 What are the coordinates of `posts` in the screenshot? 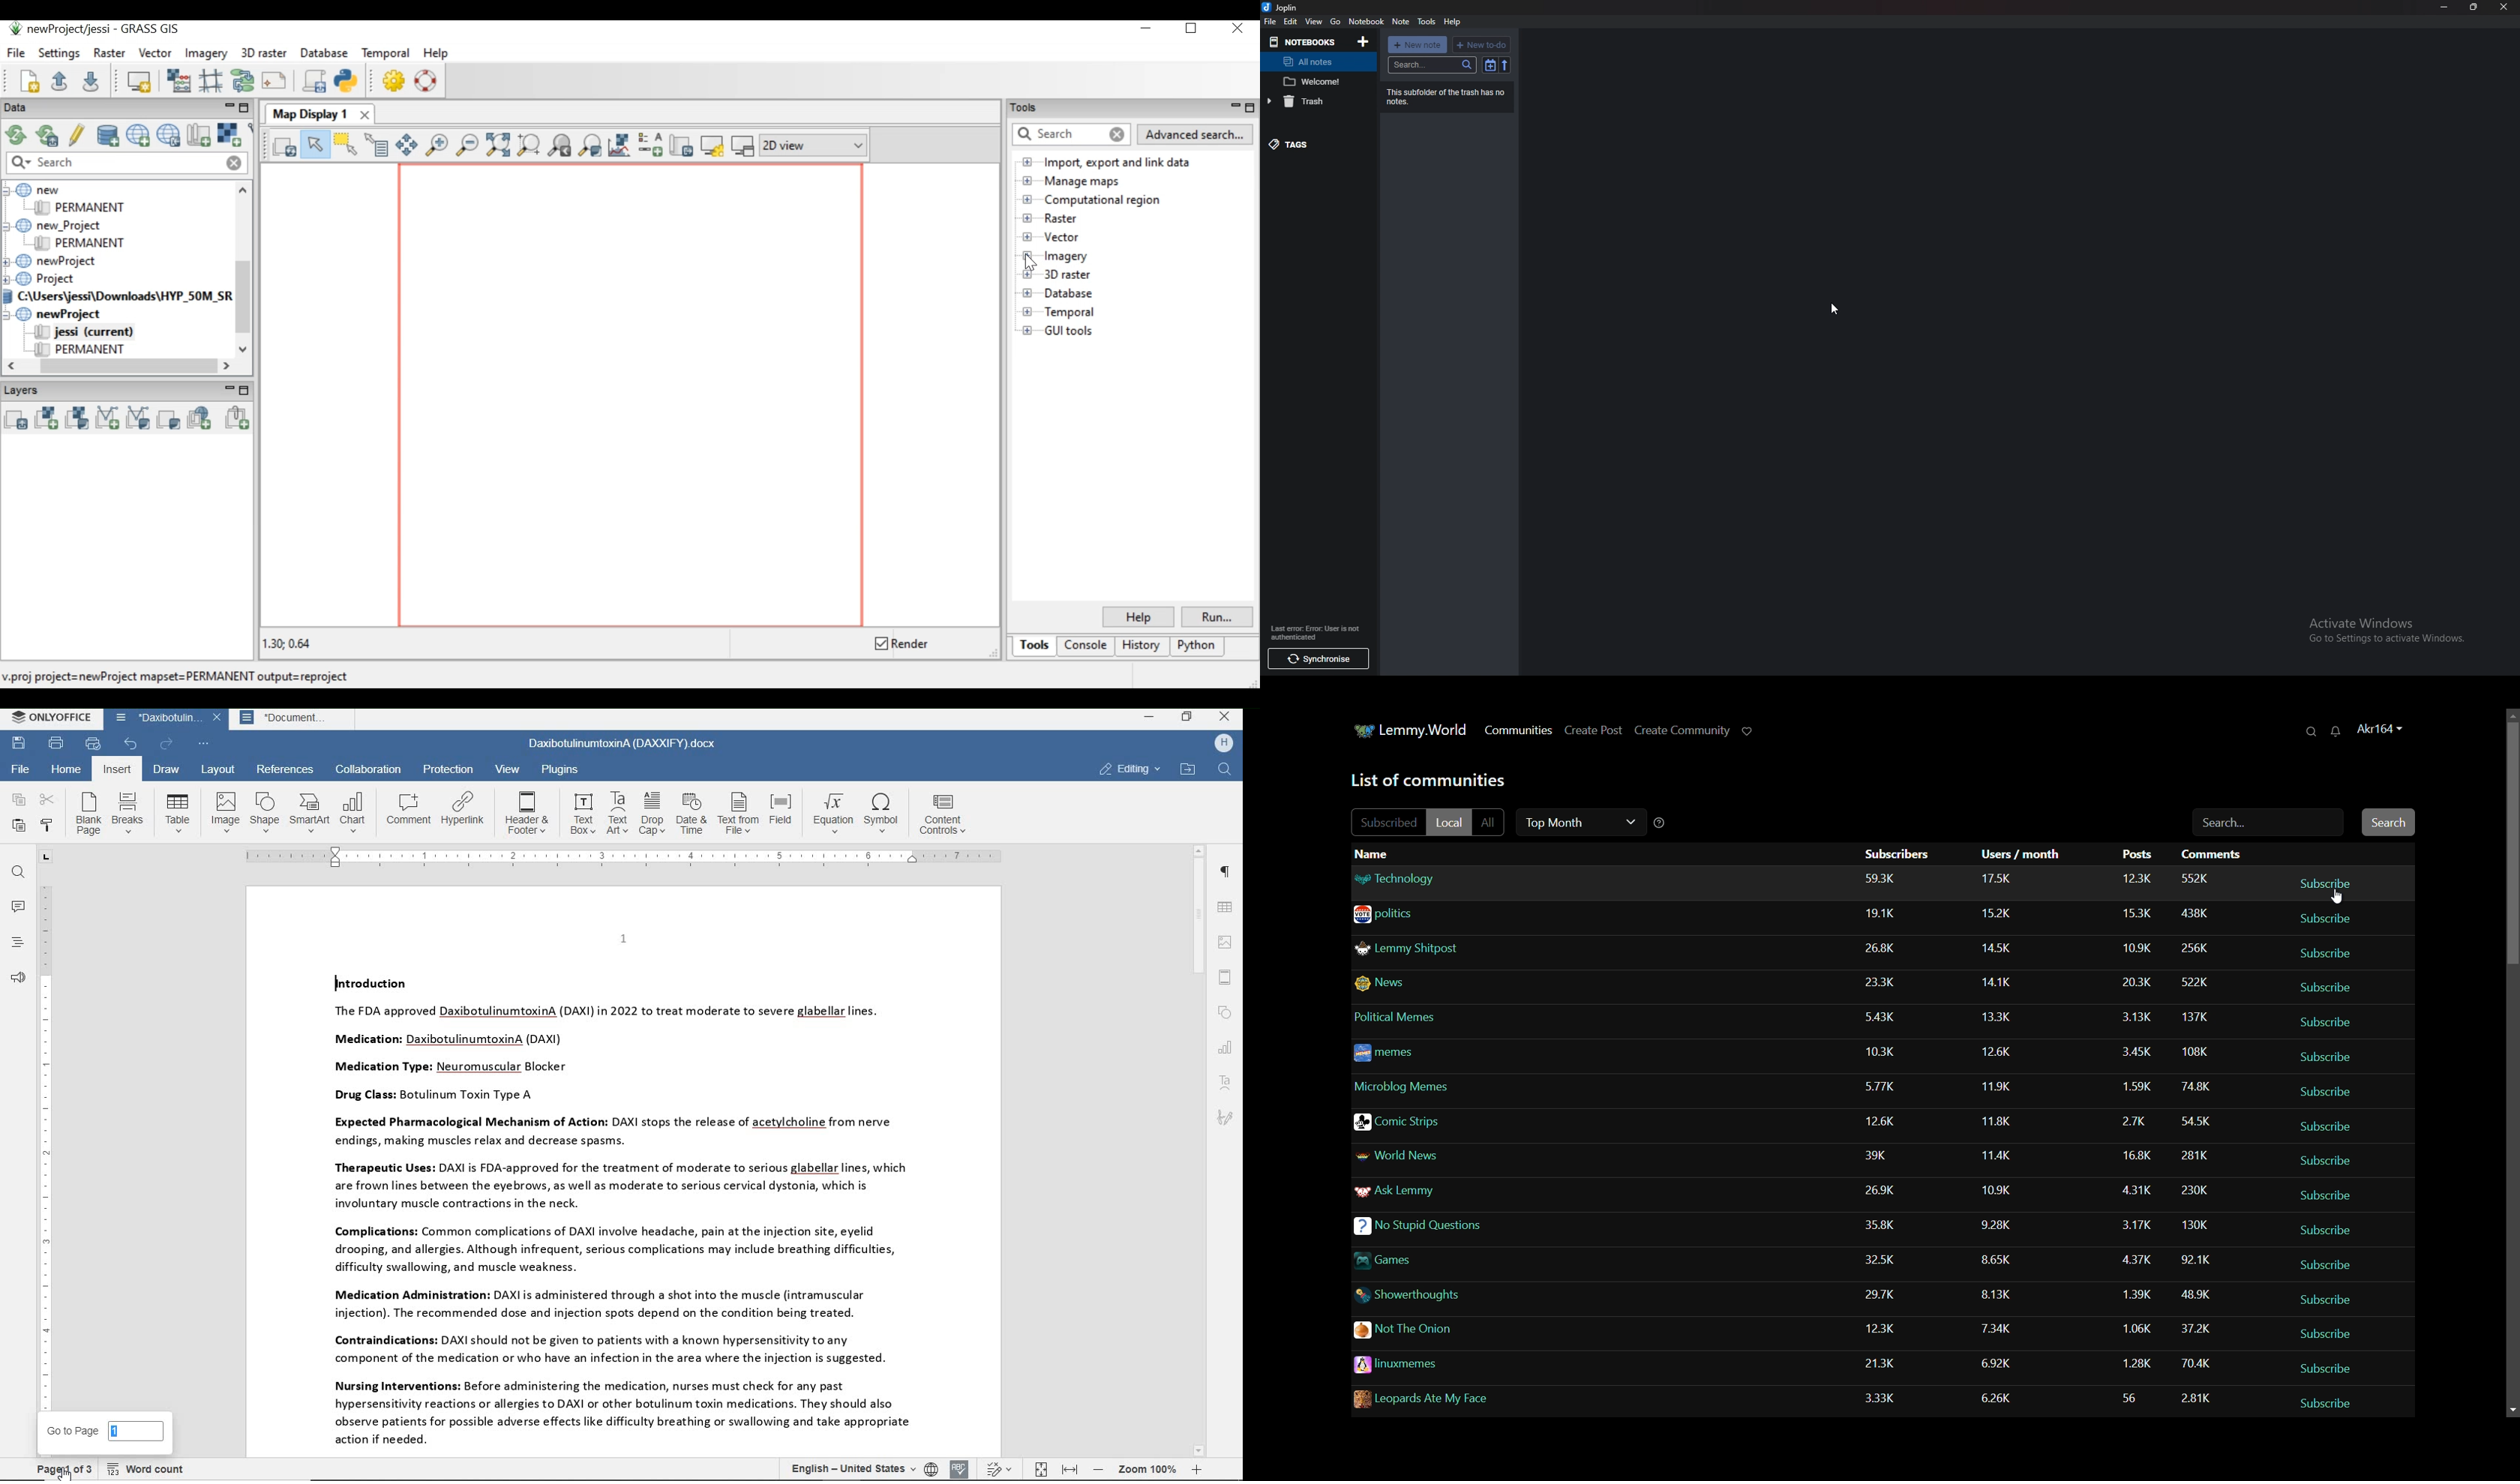 It's located at (2137, 945).